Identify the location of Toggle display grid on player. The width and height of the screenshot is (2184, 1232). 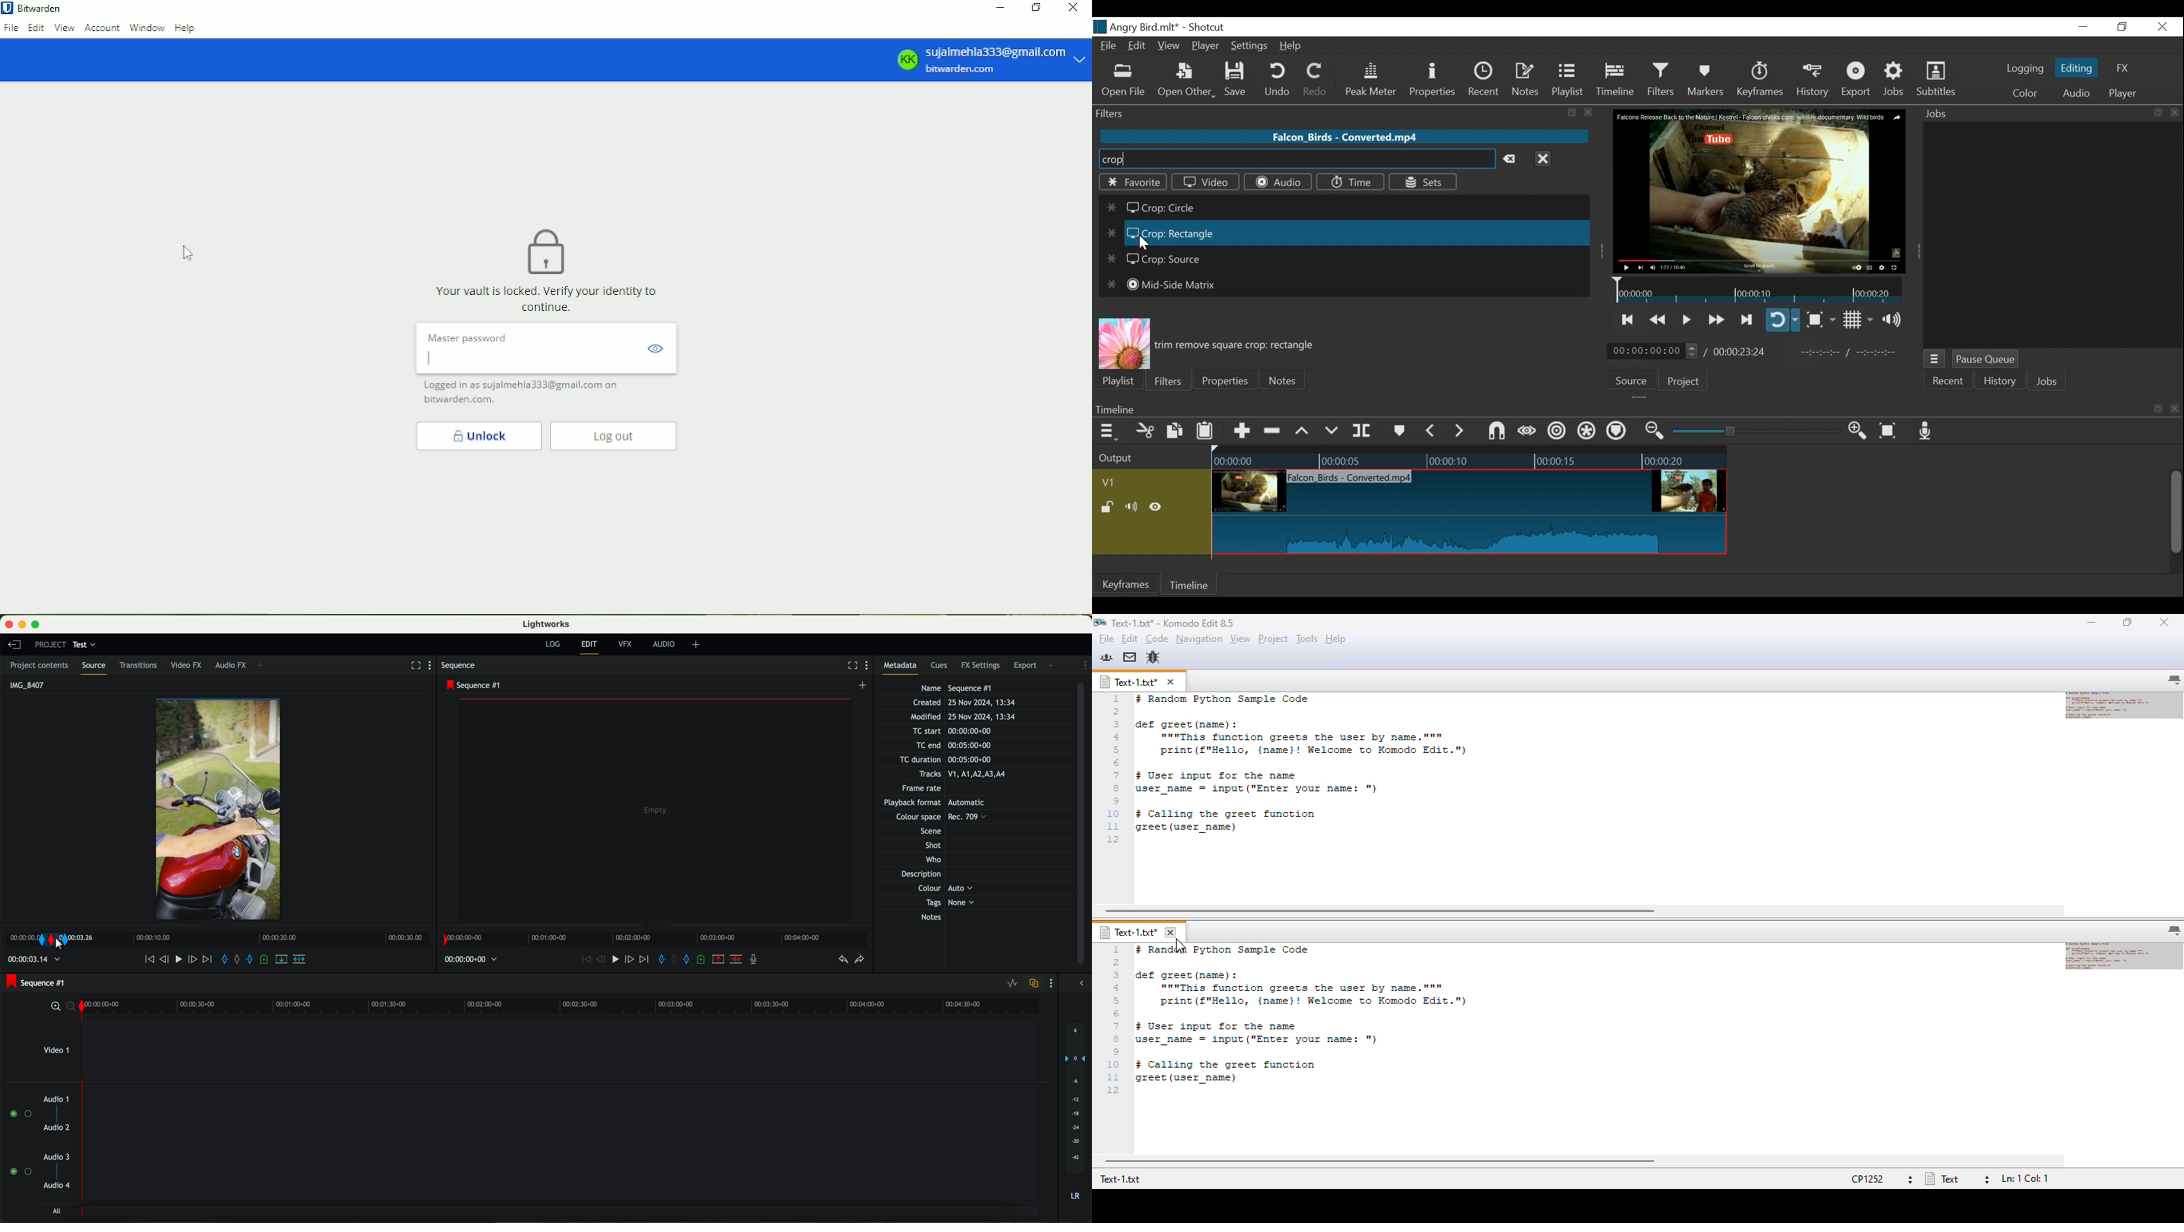
(1860, 320).